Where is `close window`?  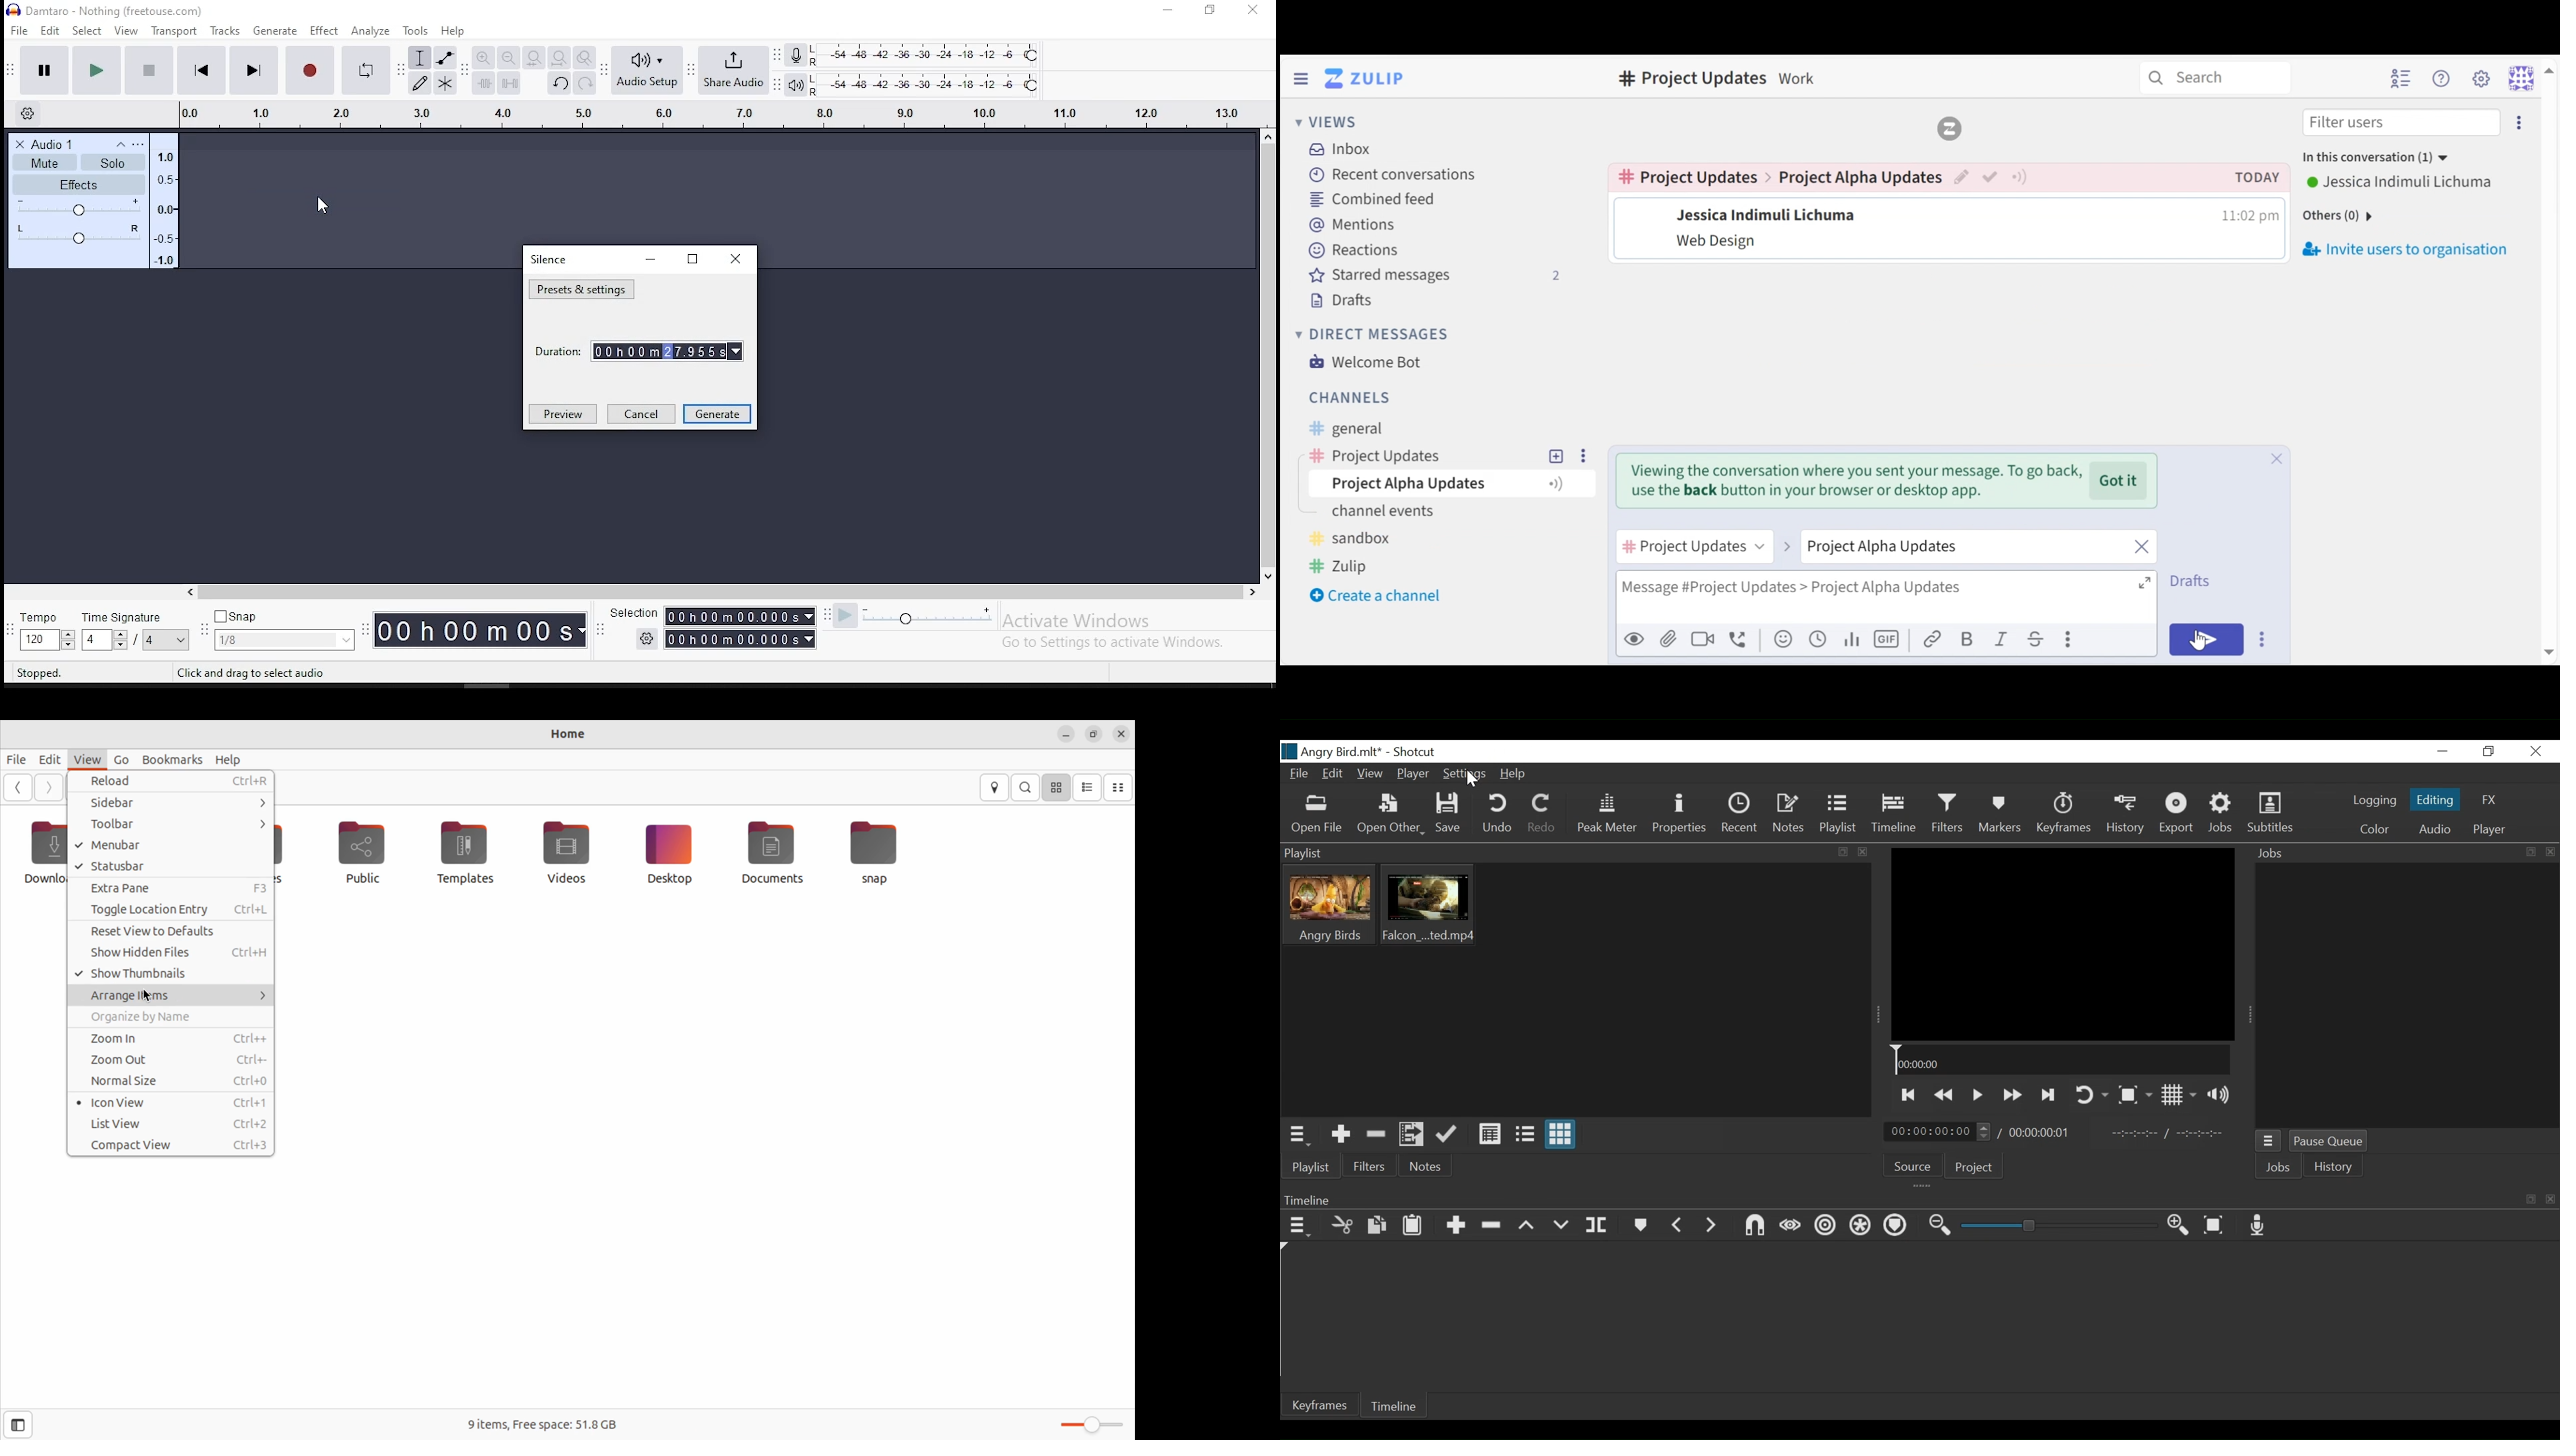 close window is located at coordinates (738, 258).